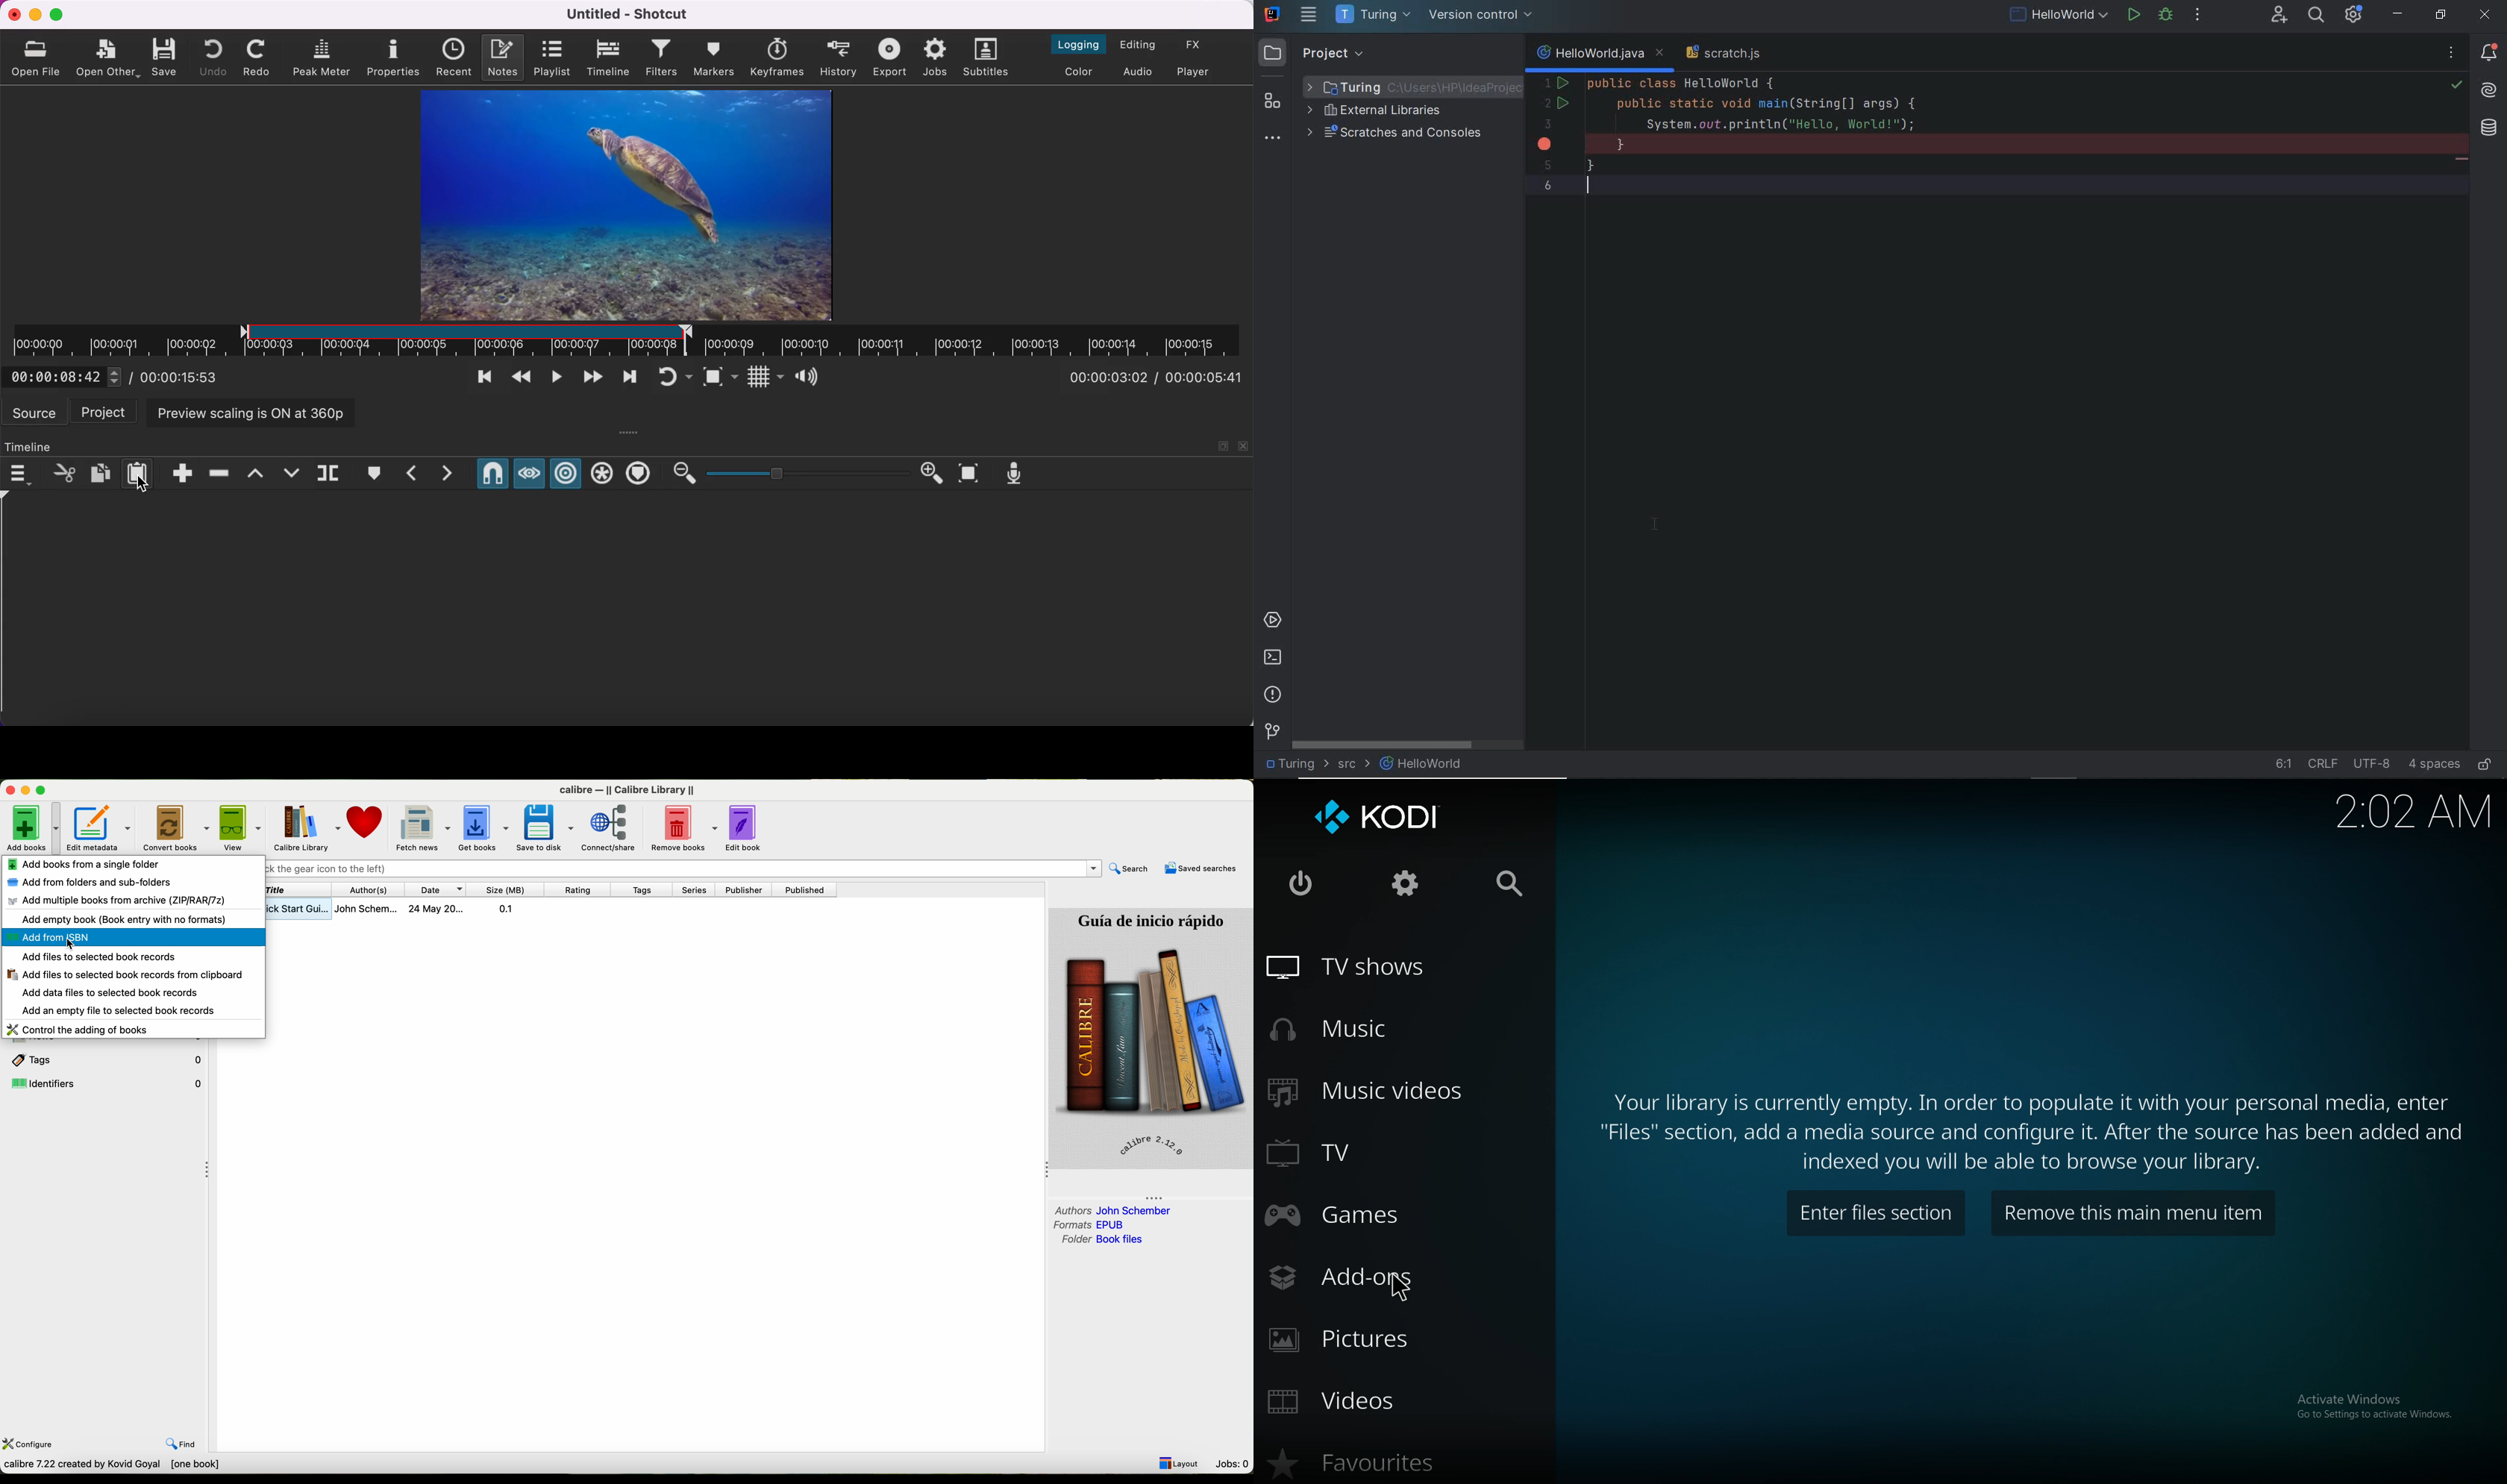 The height and width of the screenshot is (1484, 2520). What do you see at coordinates (1223, 445) in the screenshot?
I see `maximize` at bounding box center [1223, 445].